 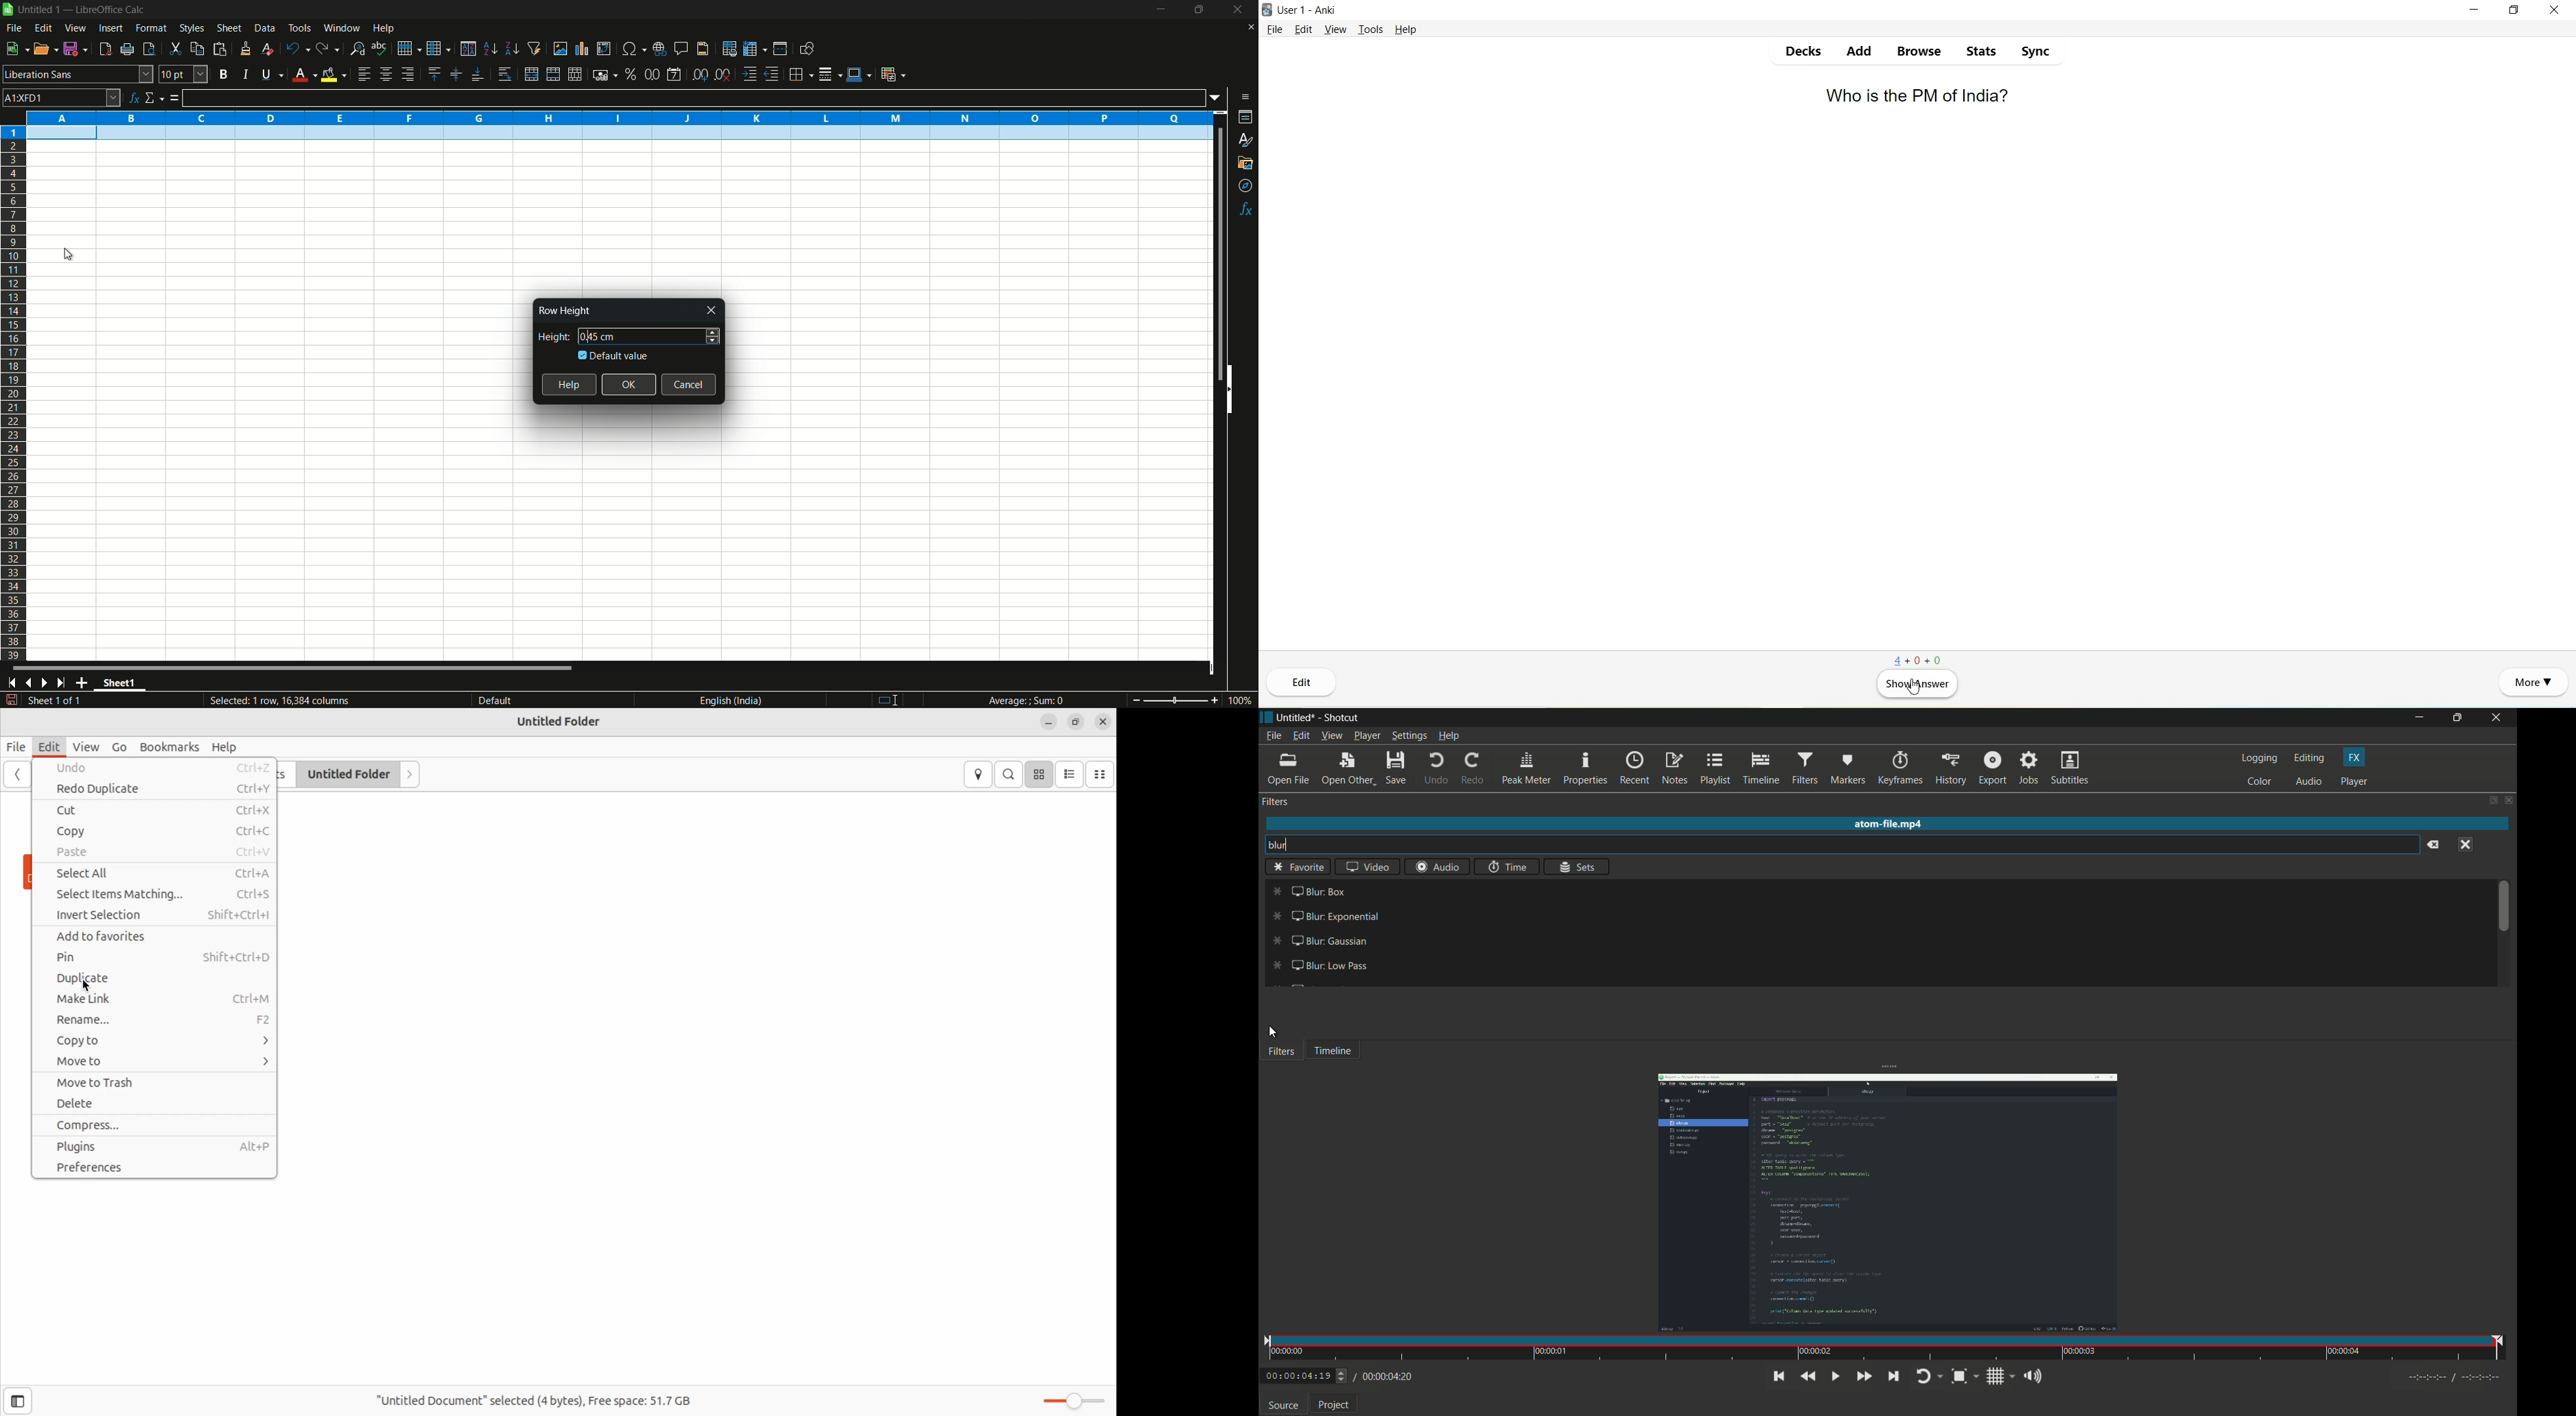 I want to click on search, so click(x=1010, y=774).